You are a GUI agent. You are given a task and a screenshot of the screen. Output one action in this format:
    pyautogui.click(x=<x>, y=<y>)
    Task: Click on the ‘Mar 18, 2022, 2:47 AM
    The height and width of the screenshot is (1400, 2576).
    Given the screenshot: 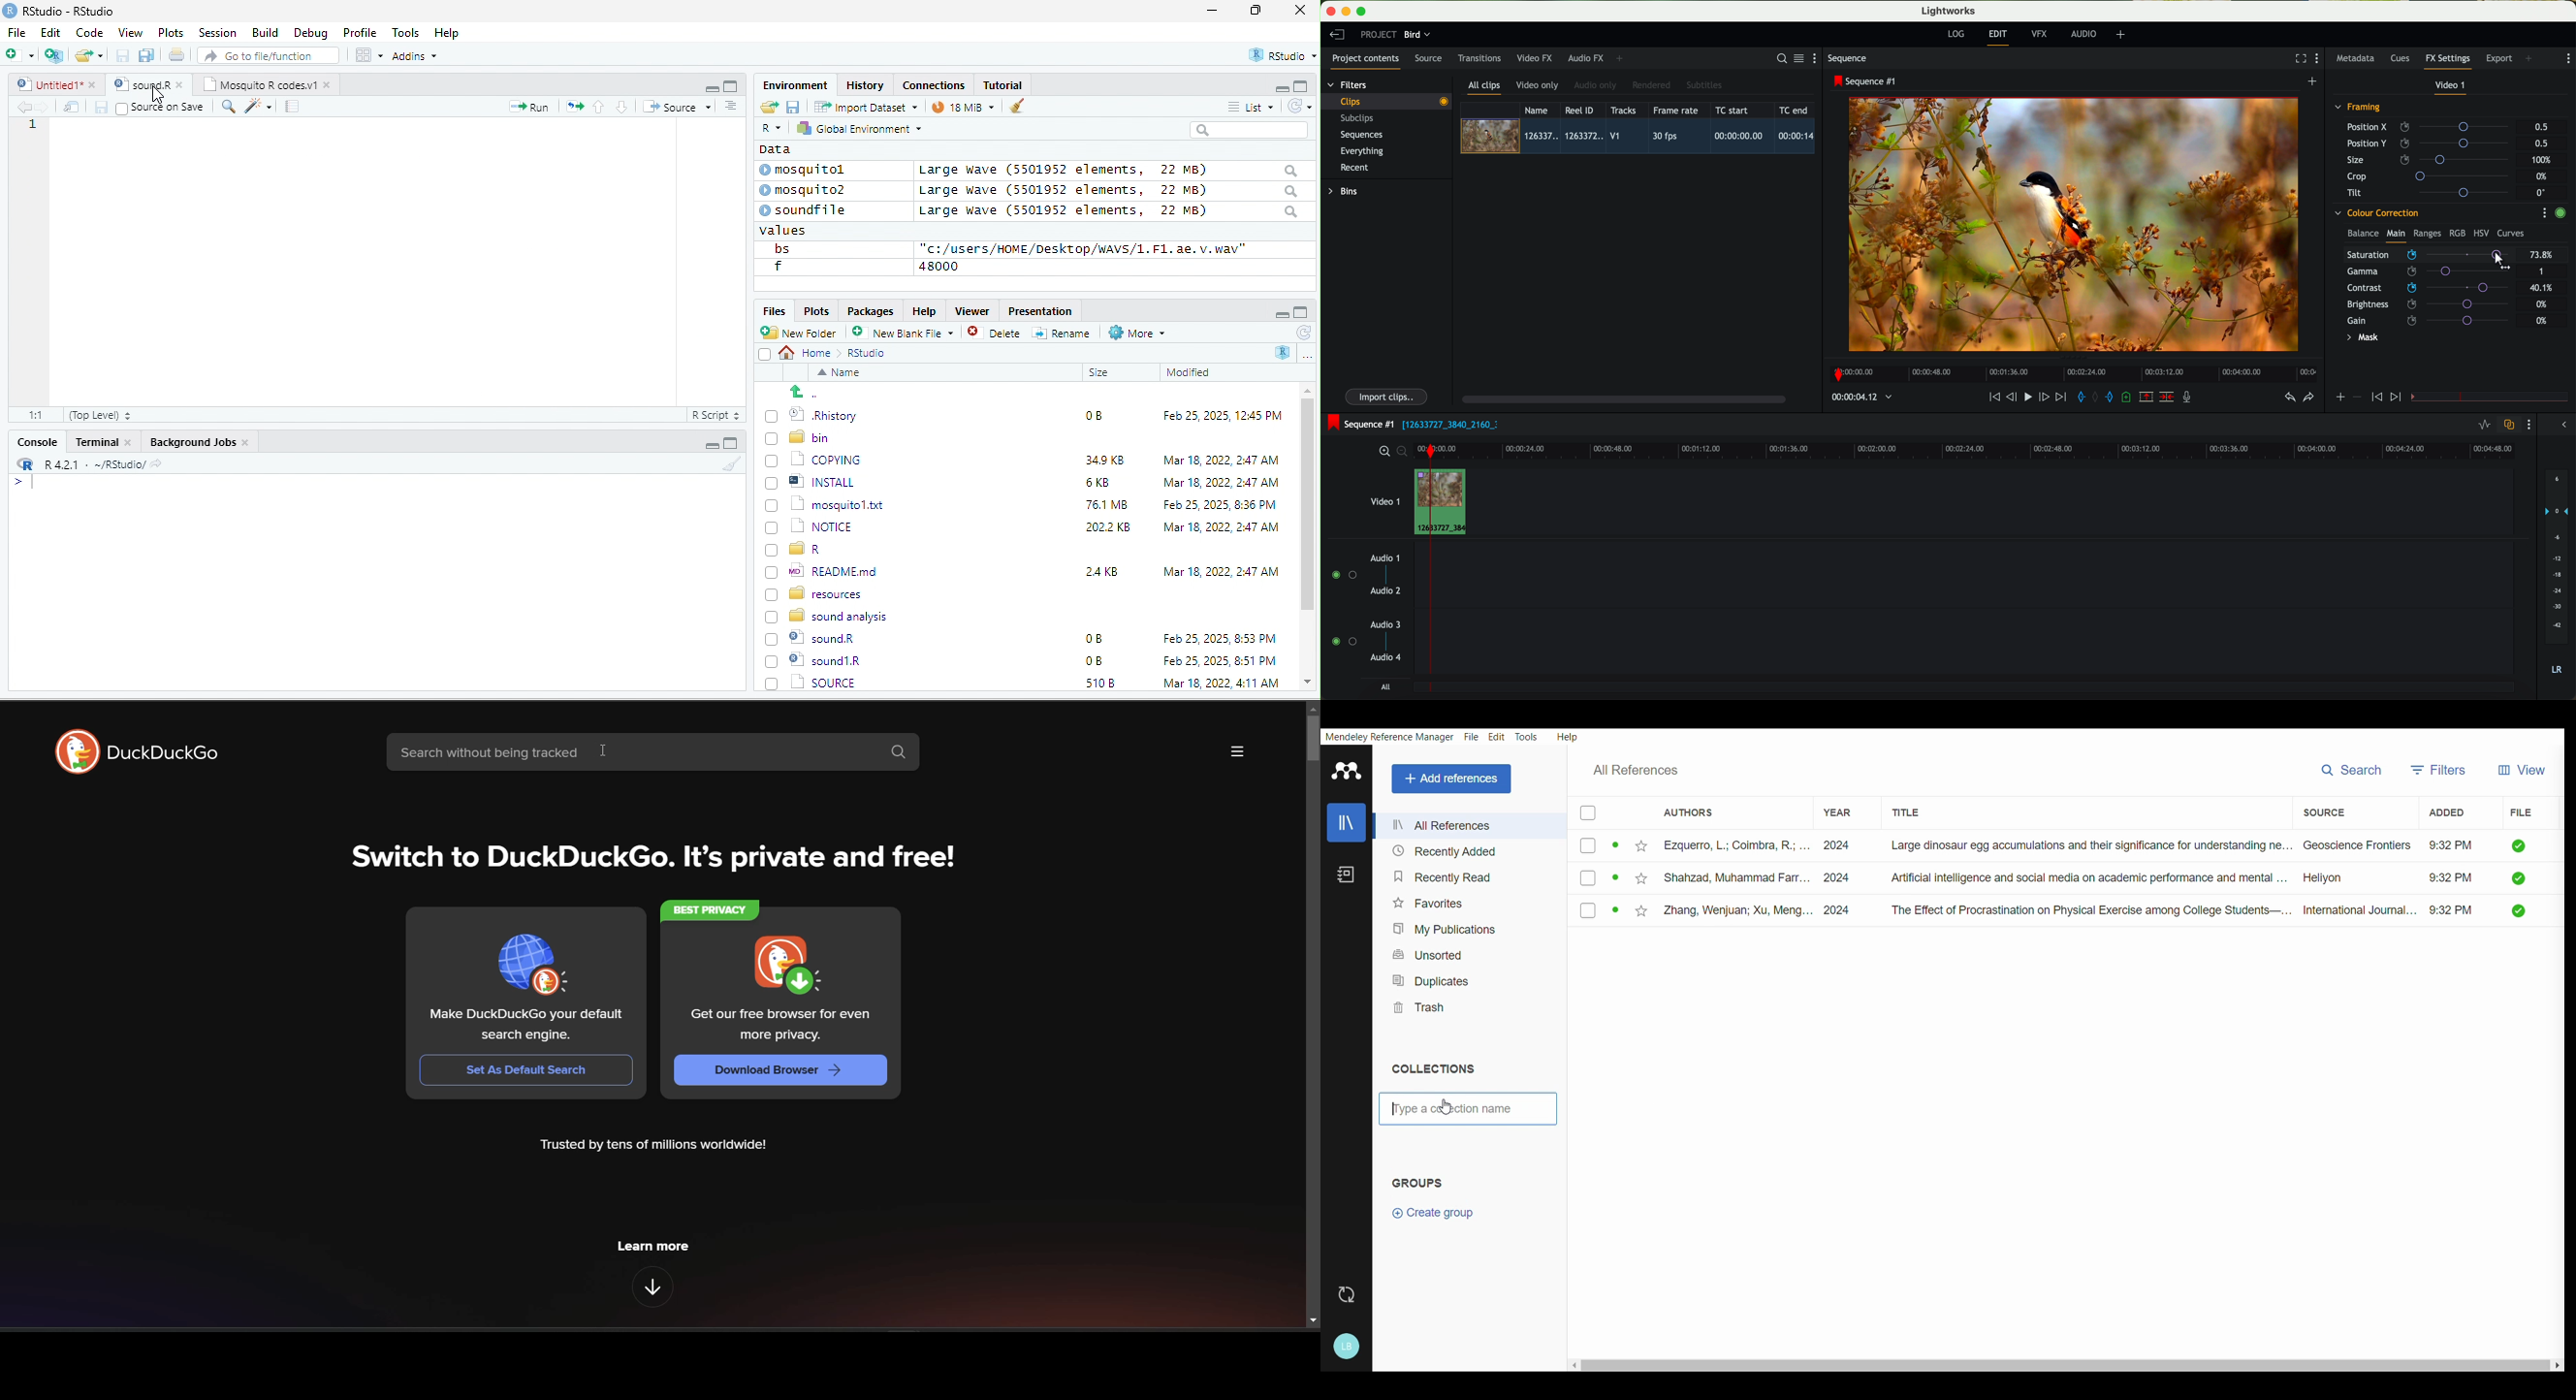 What is the action you would take?
    pyautogui.click(x=1220, y=527)
    